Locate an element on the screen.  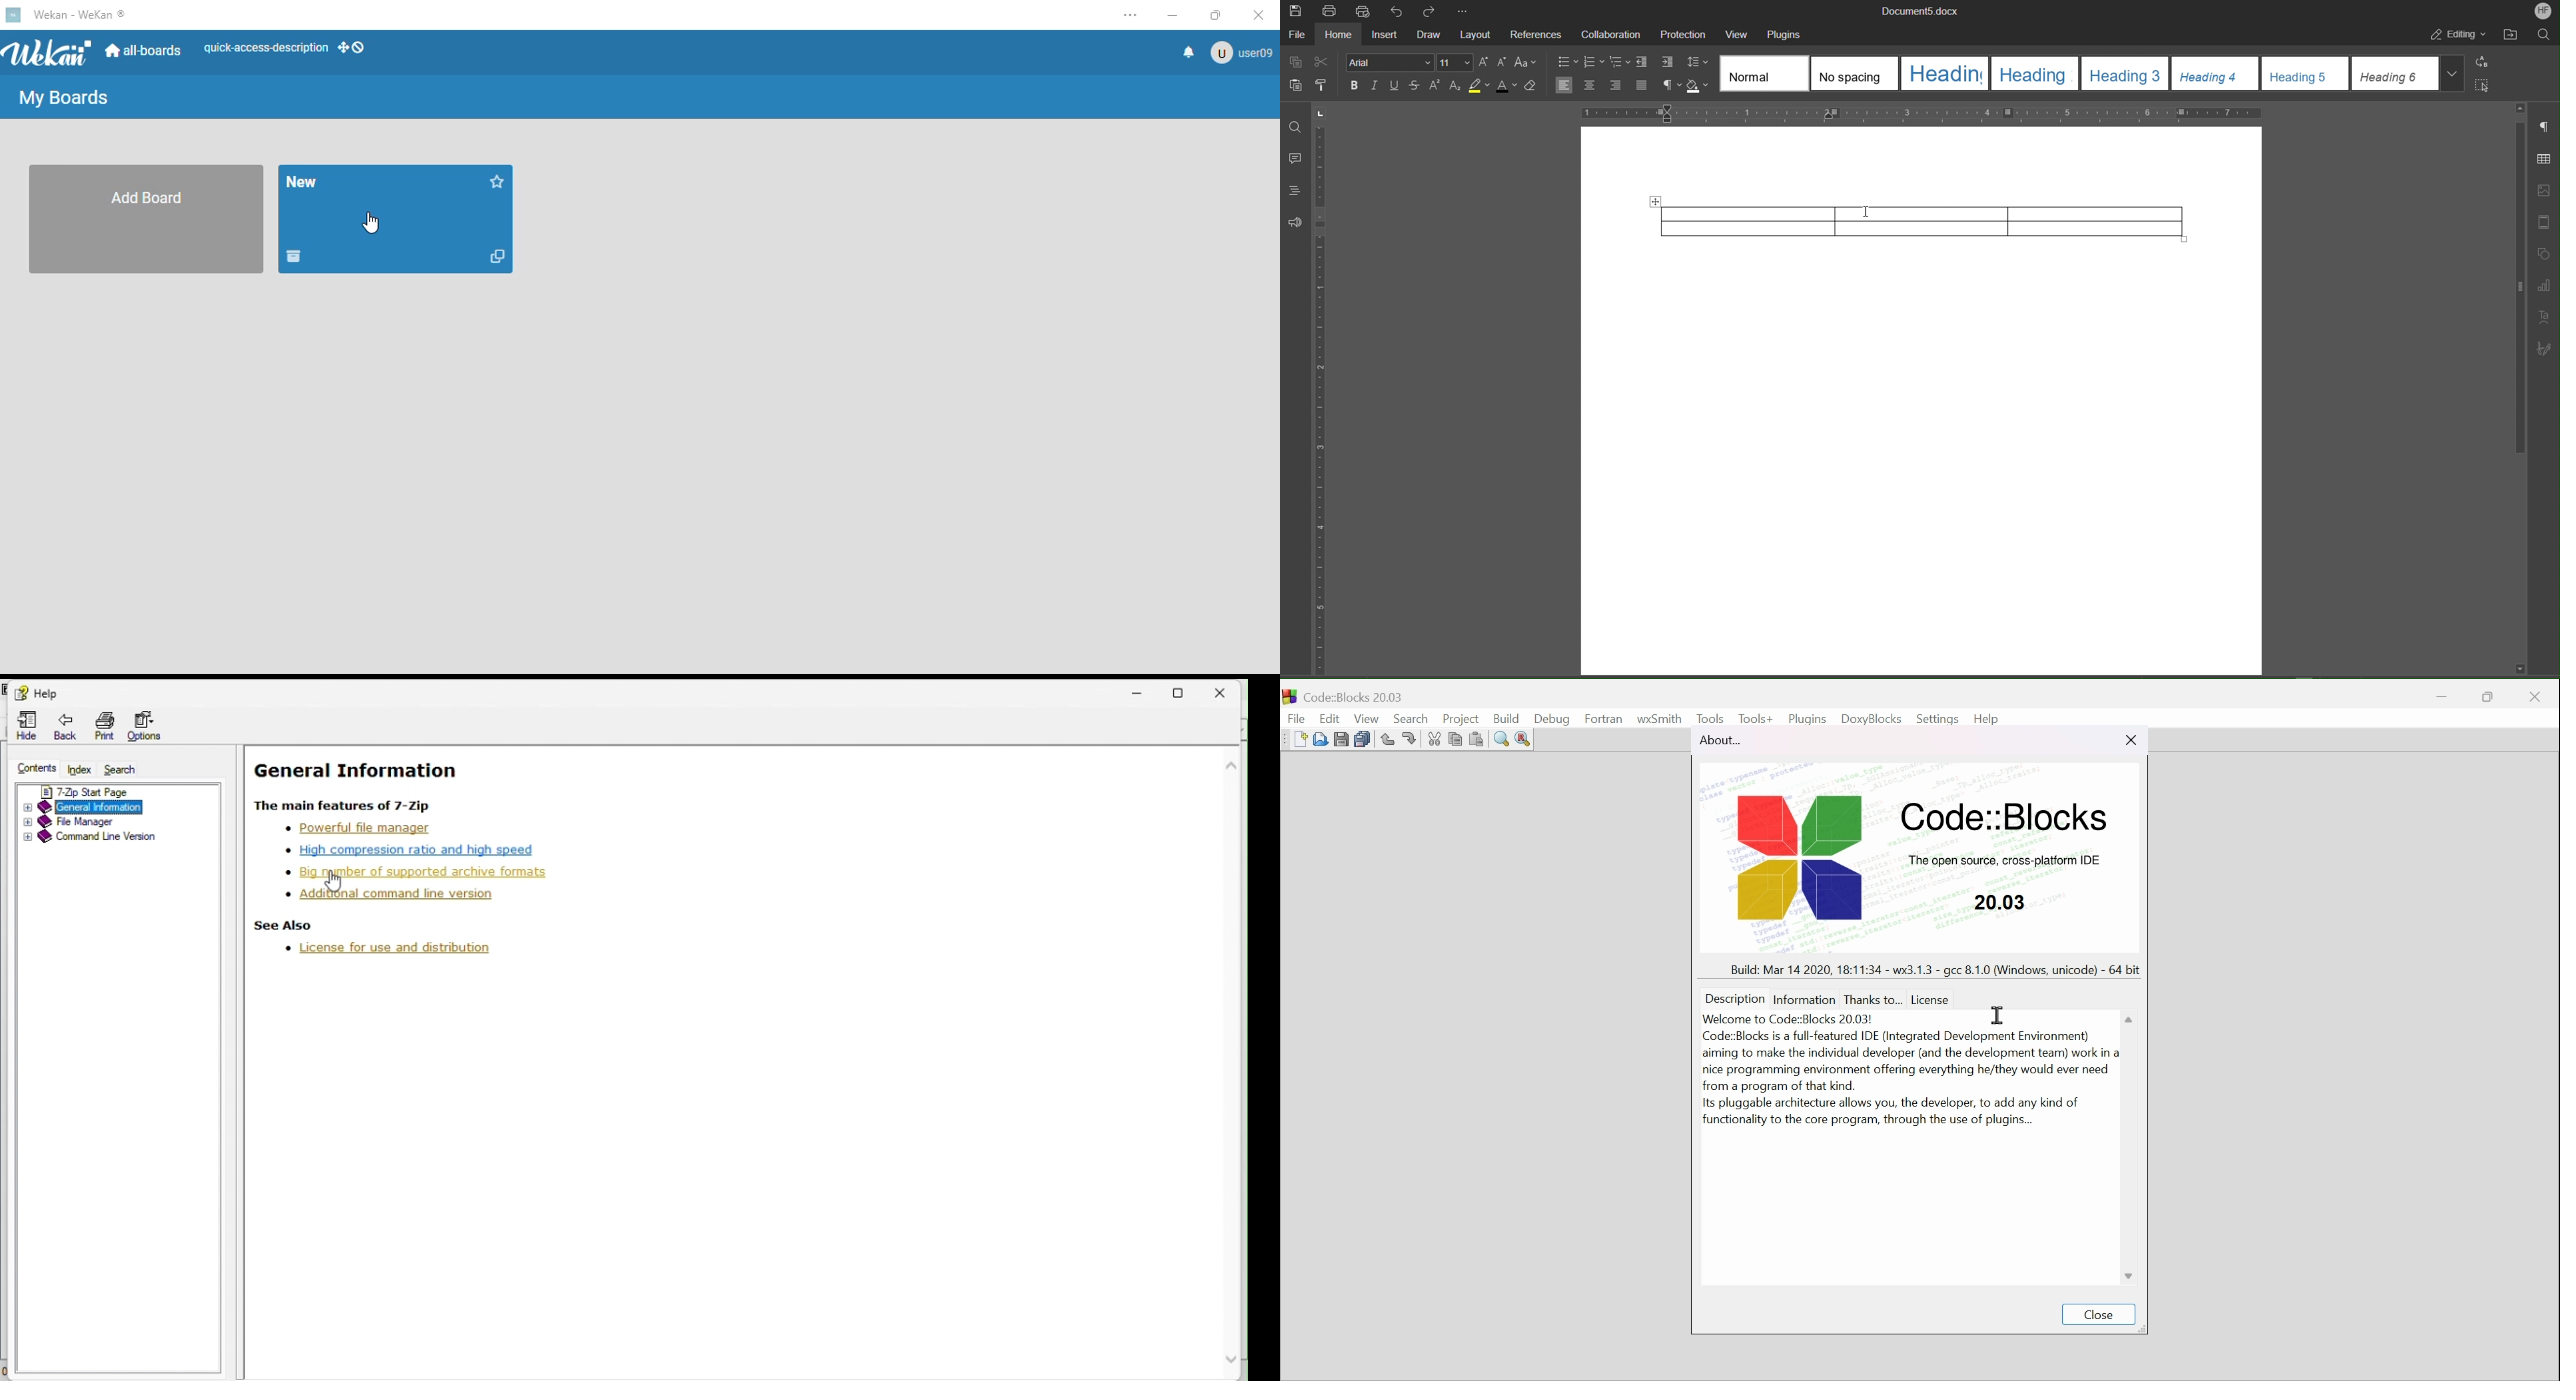
Hide is located at coordinates (23, 725).